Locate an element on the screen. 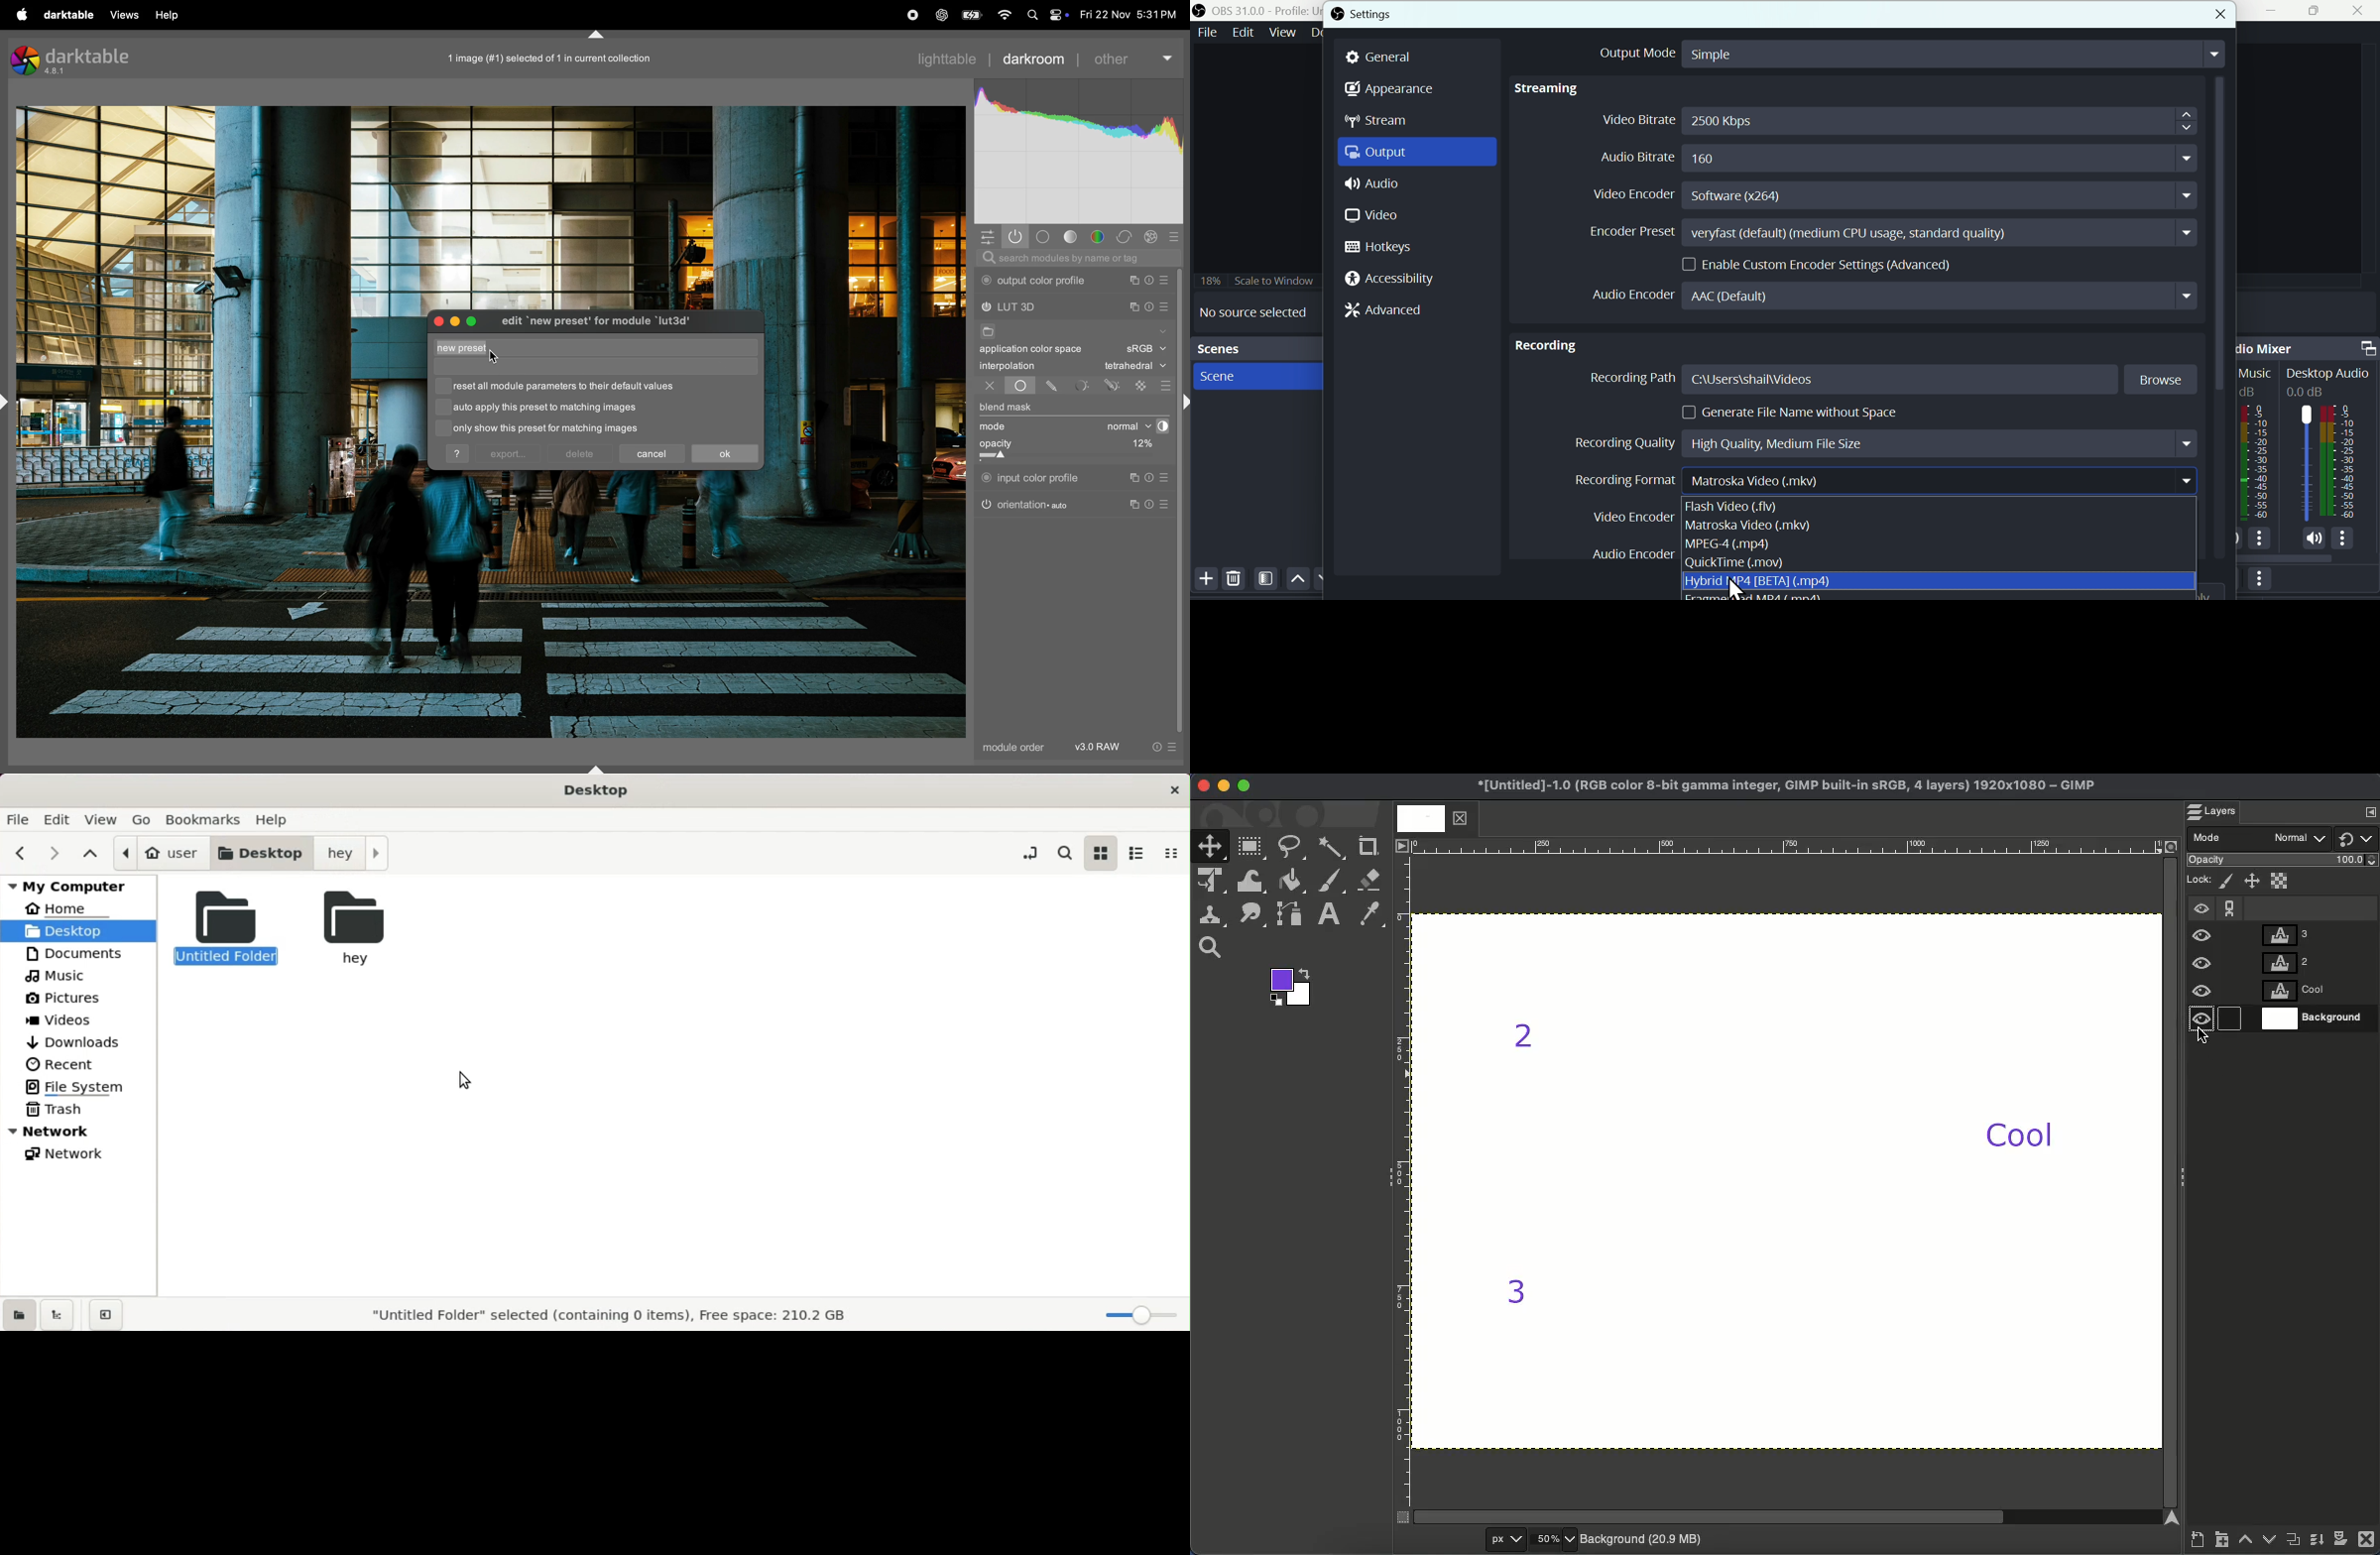  apple menu is located at coordinates (16, 13).